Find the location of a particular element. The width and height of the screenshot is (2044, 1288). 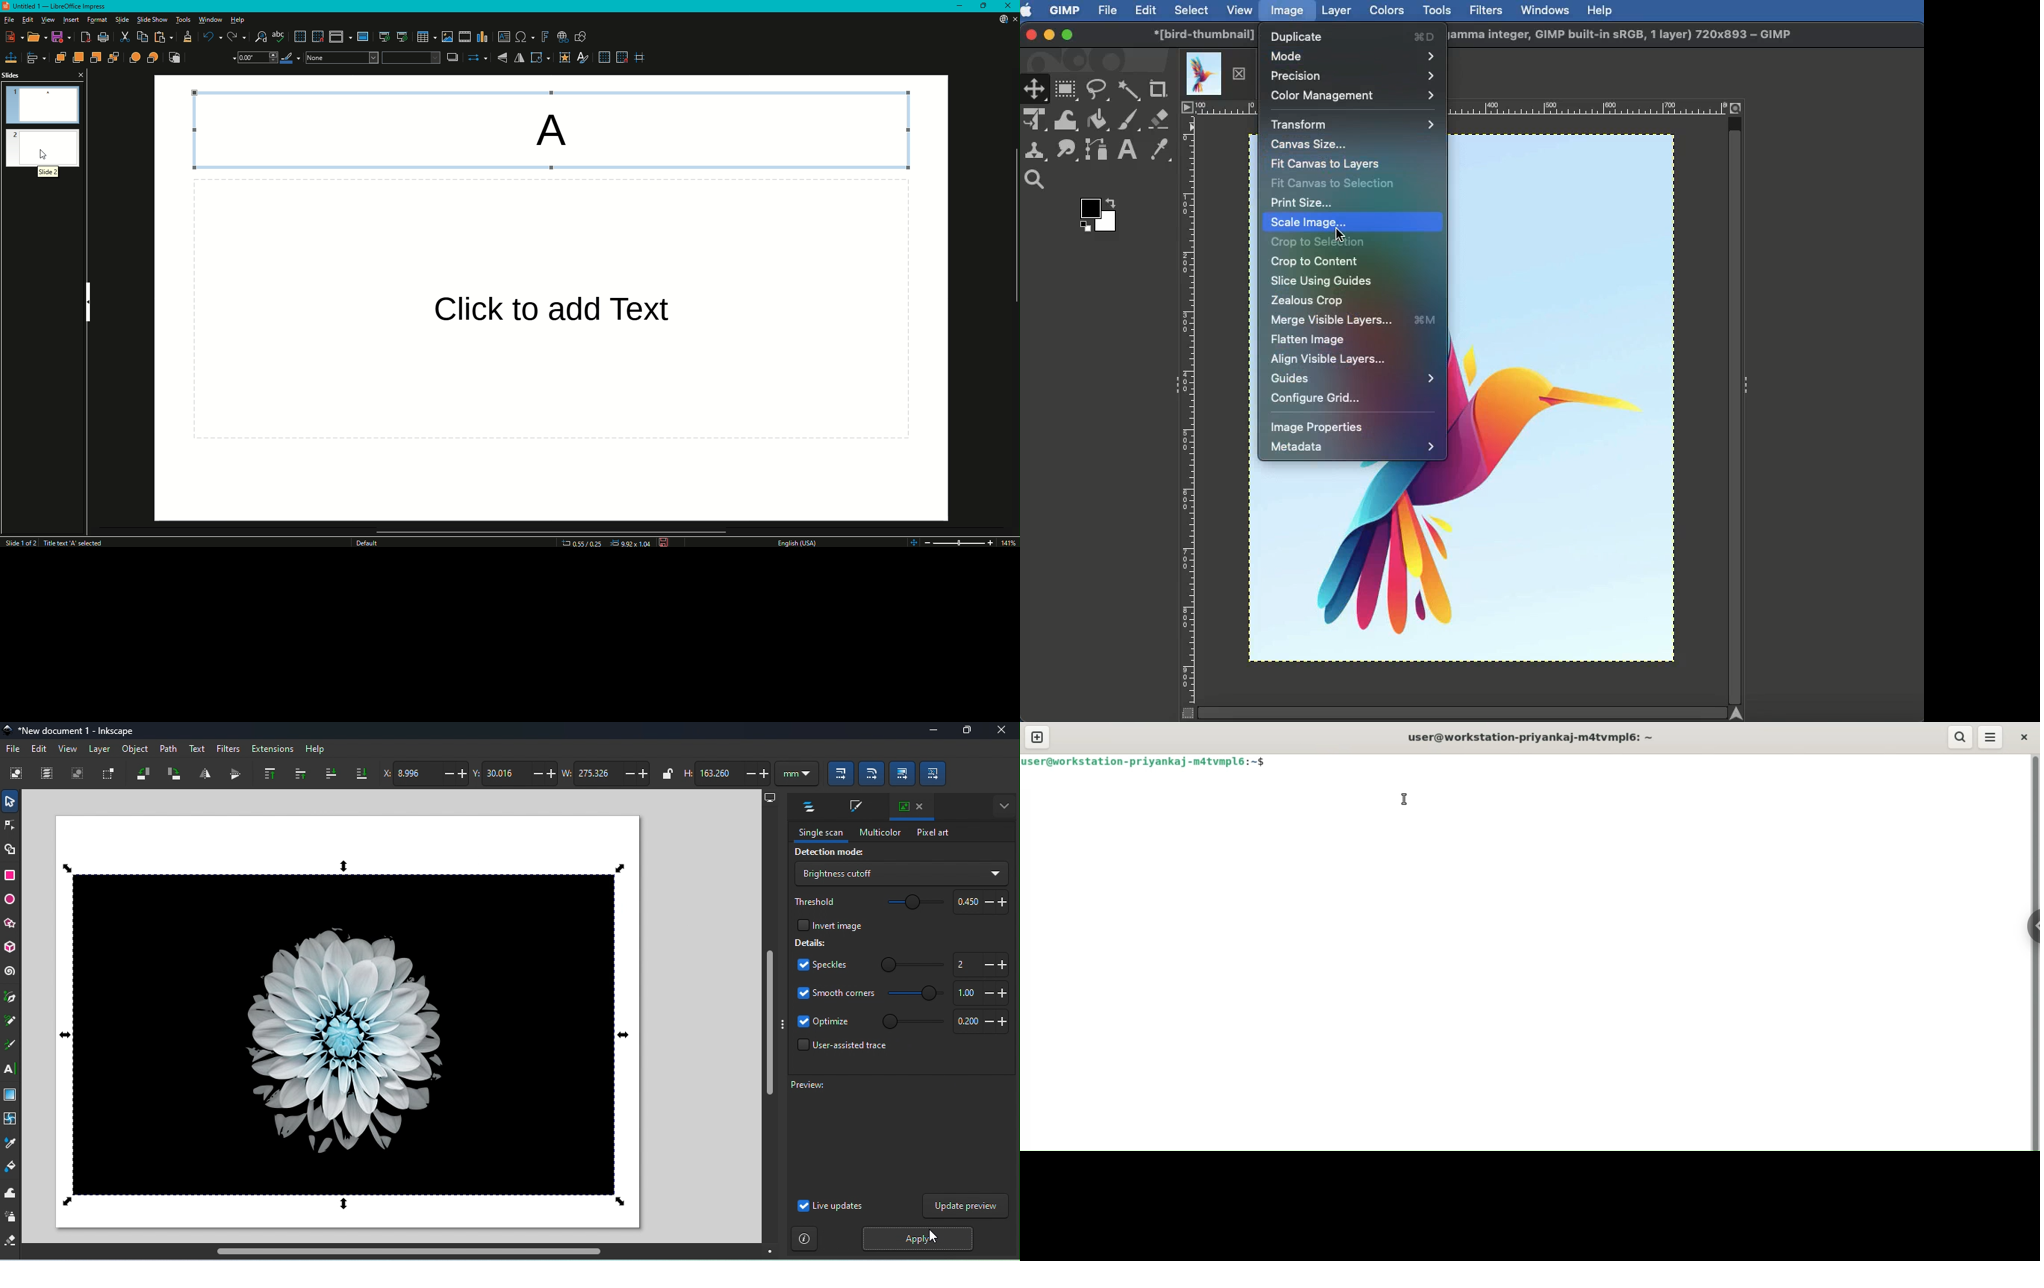

Slide is located at coordinates (122, 20).